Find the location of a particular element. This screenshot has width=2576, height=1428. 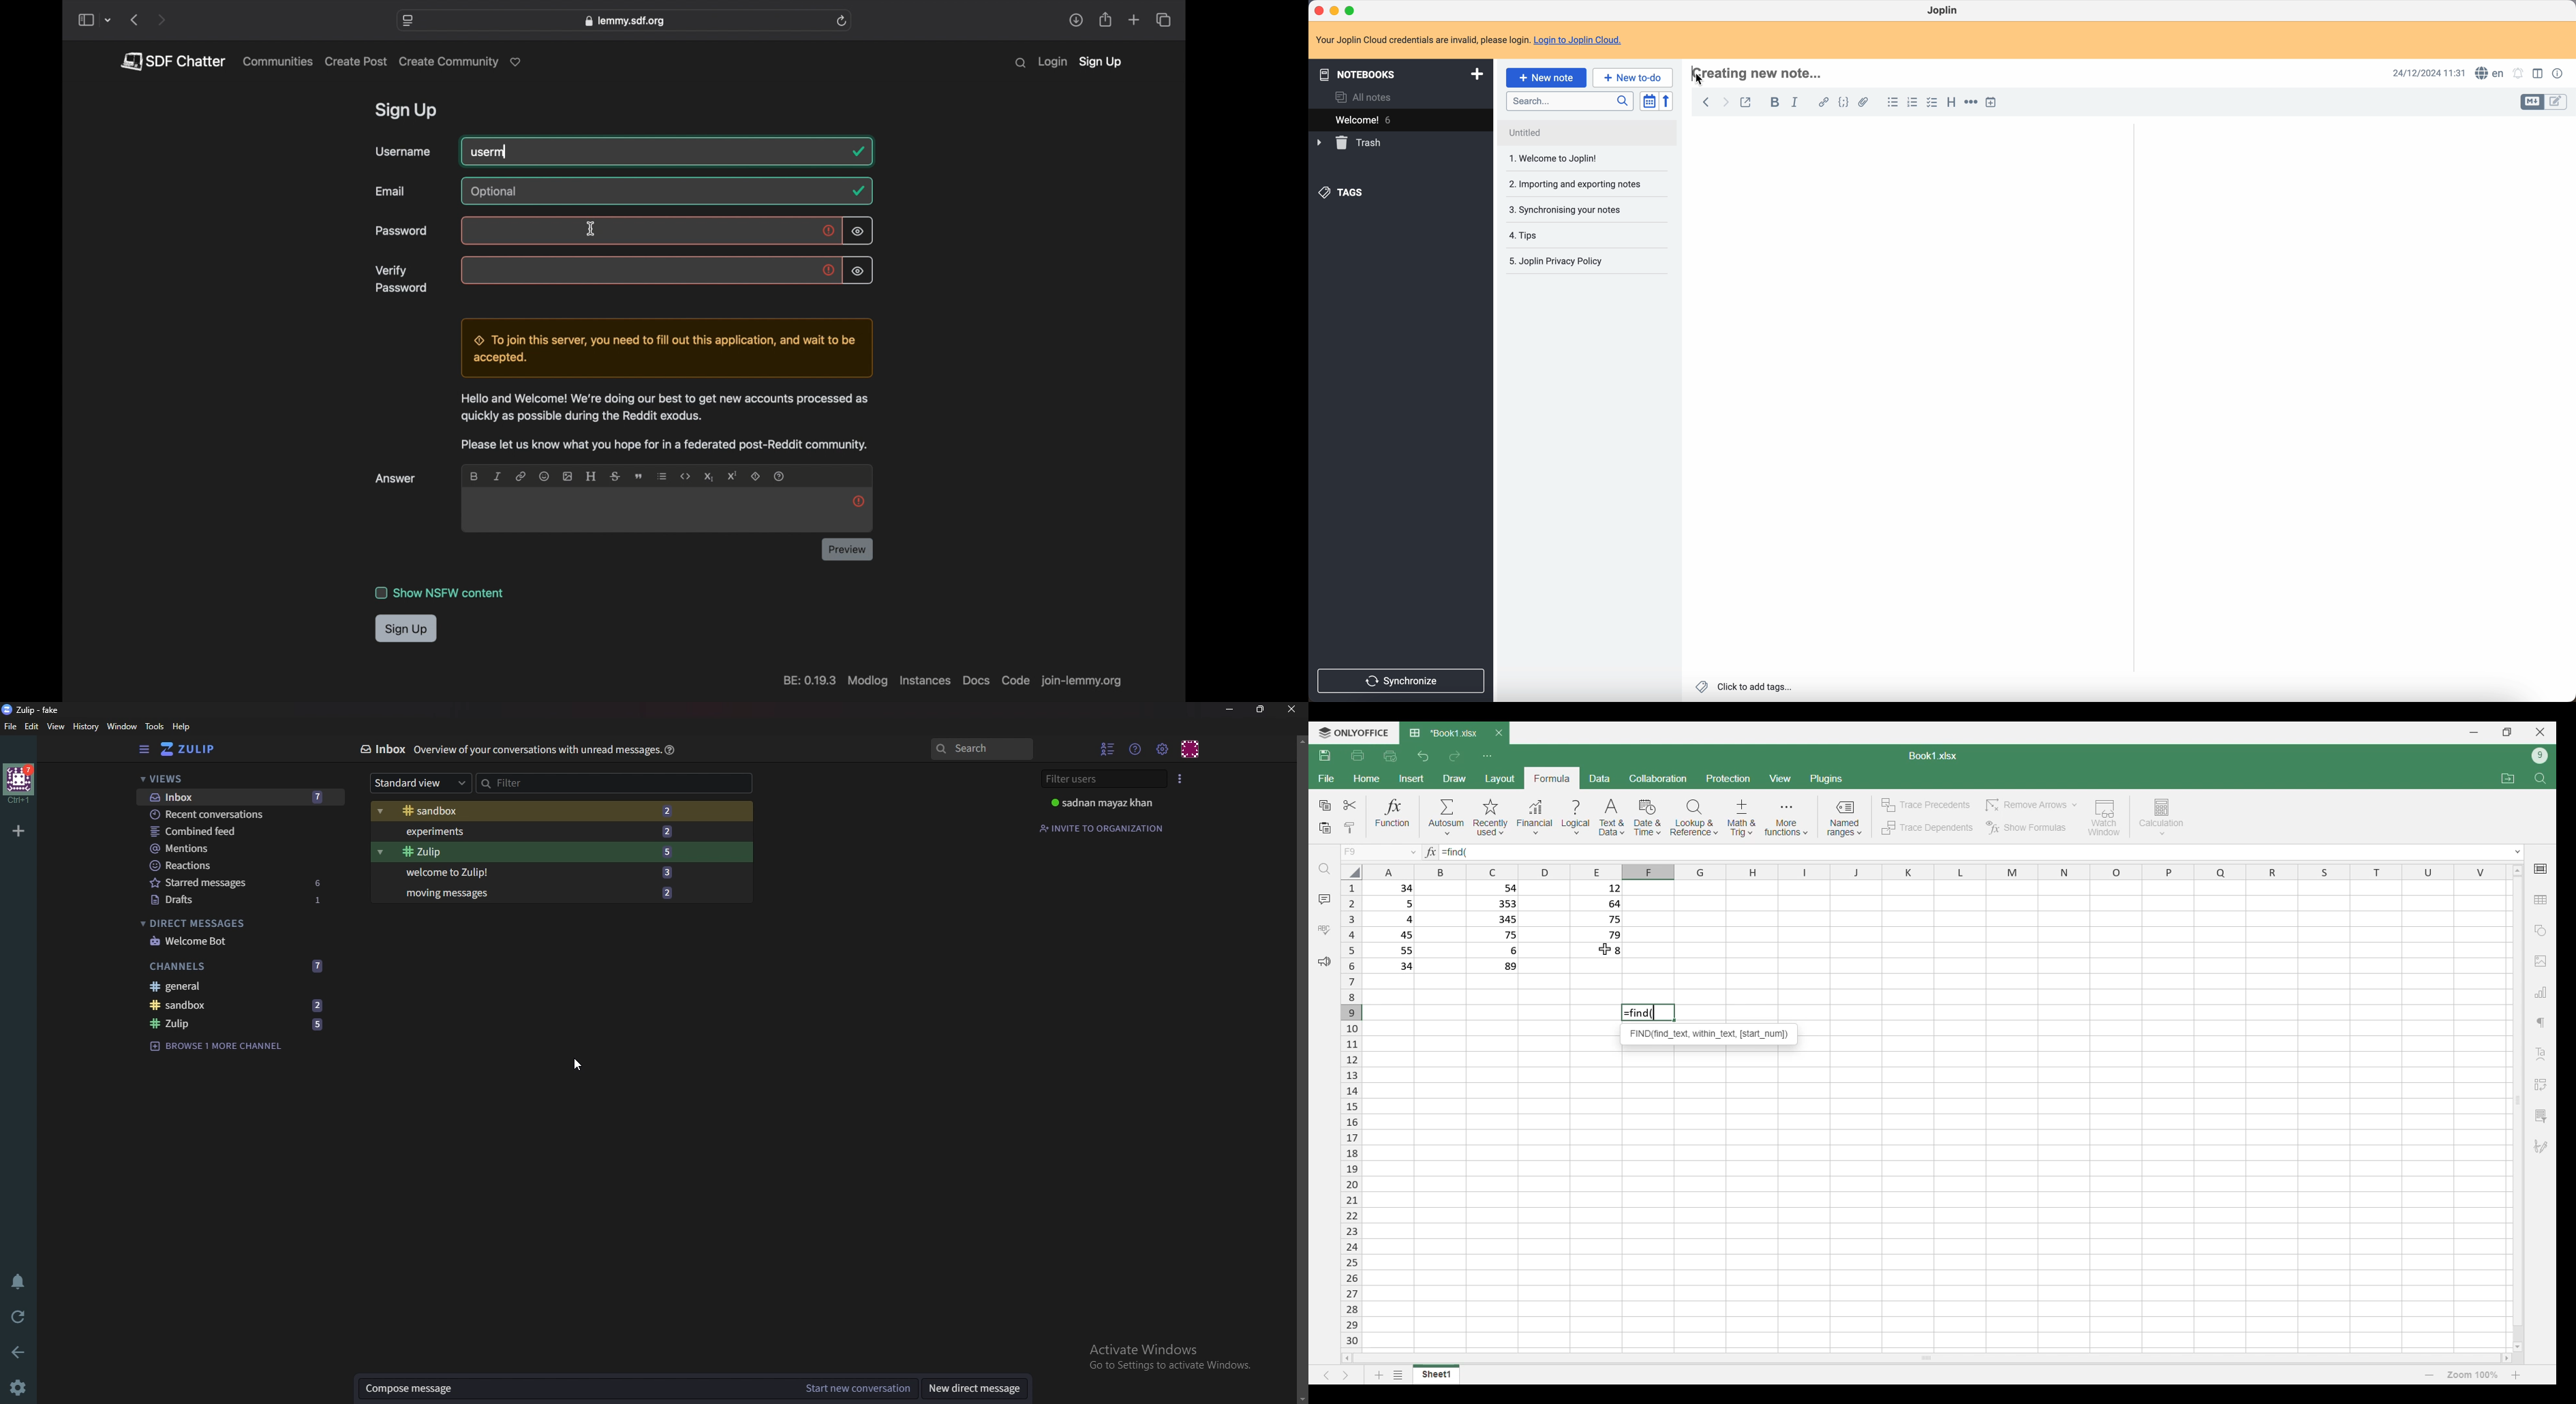

Data menu is located at coordinates (1600, 778).